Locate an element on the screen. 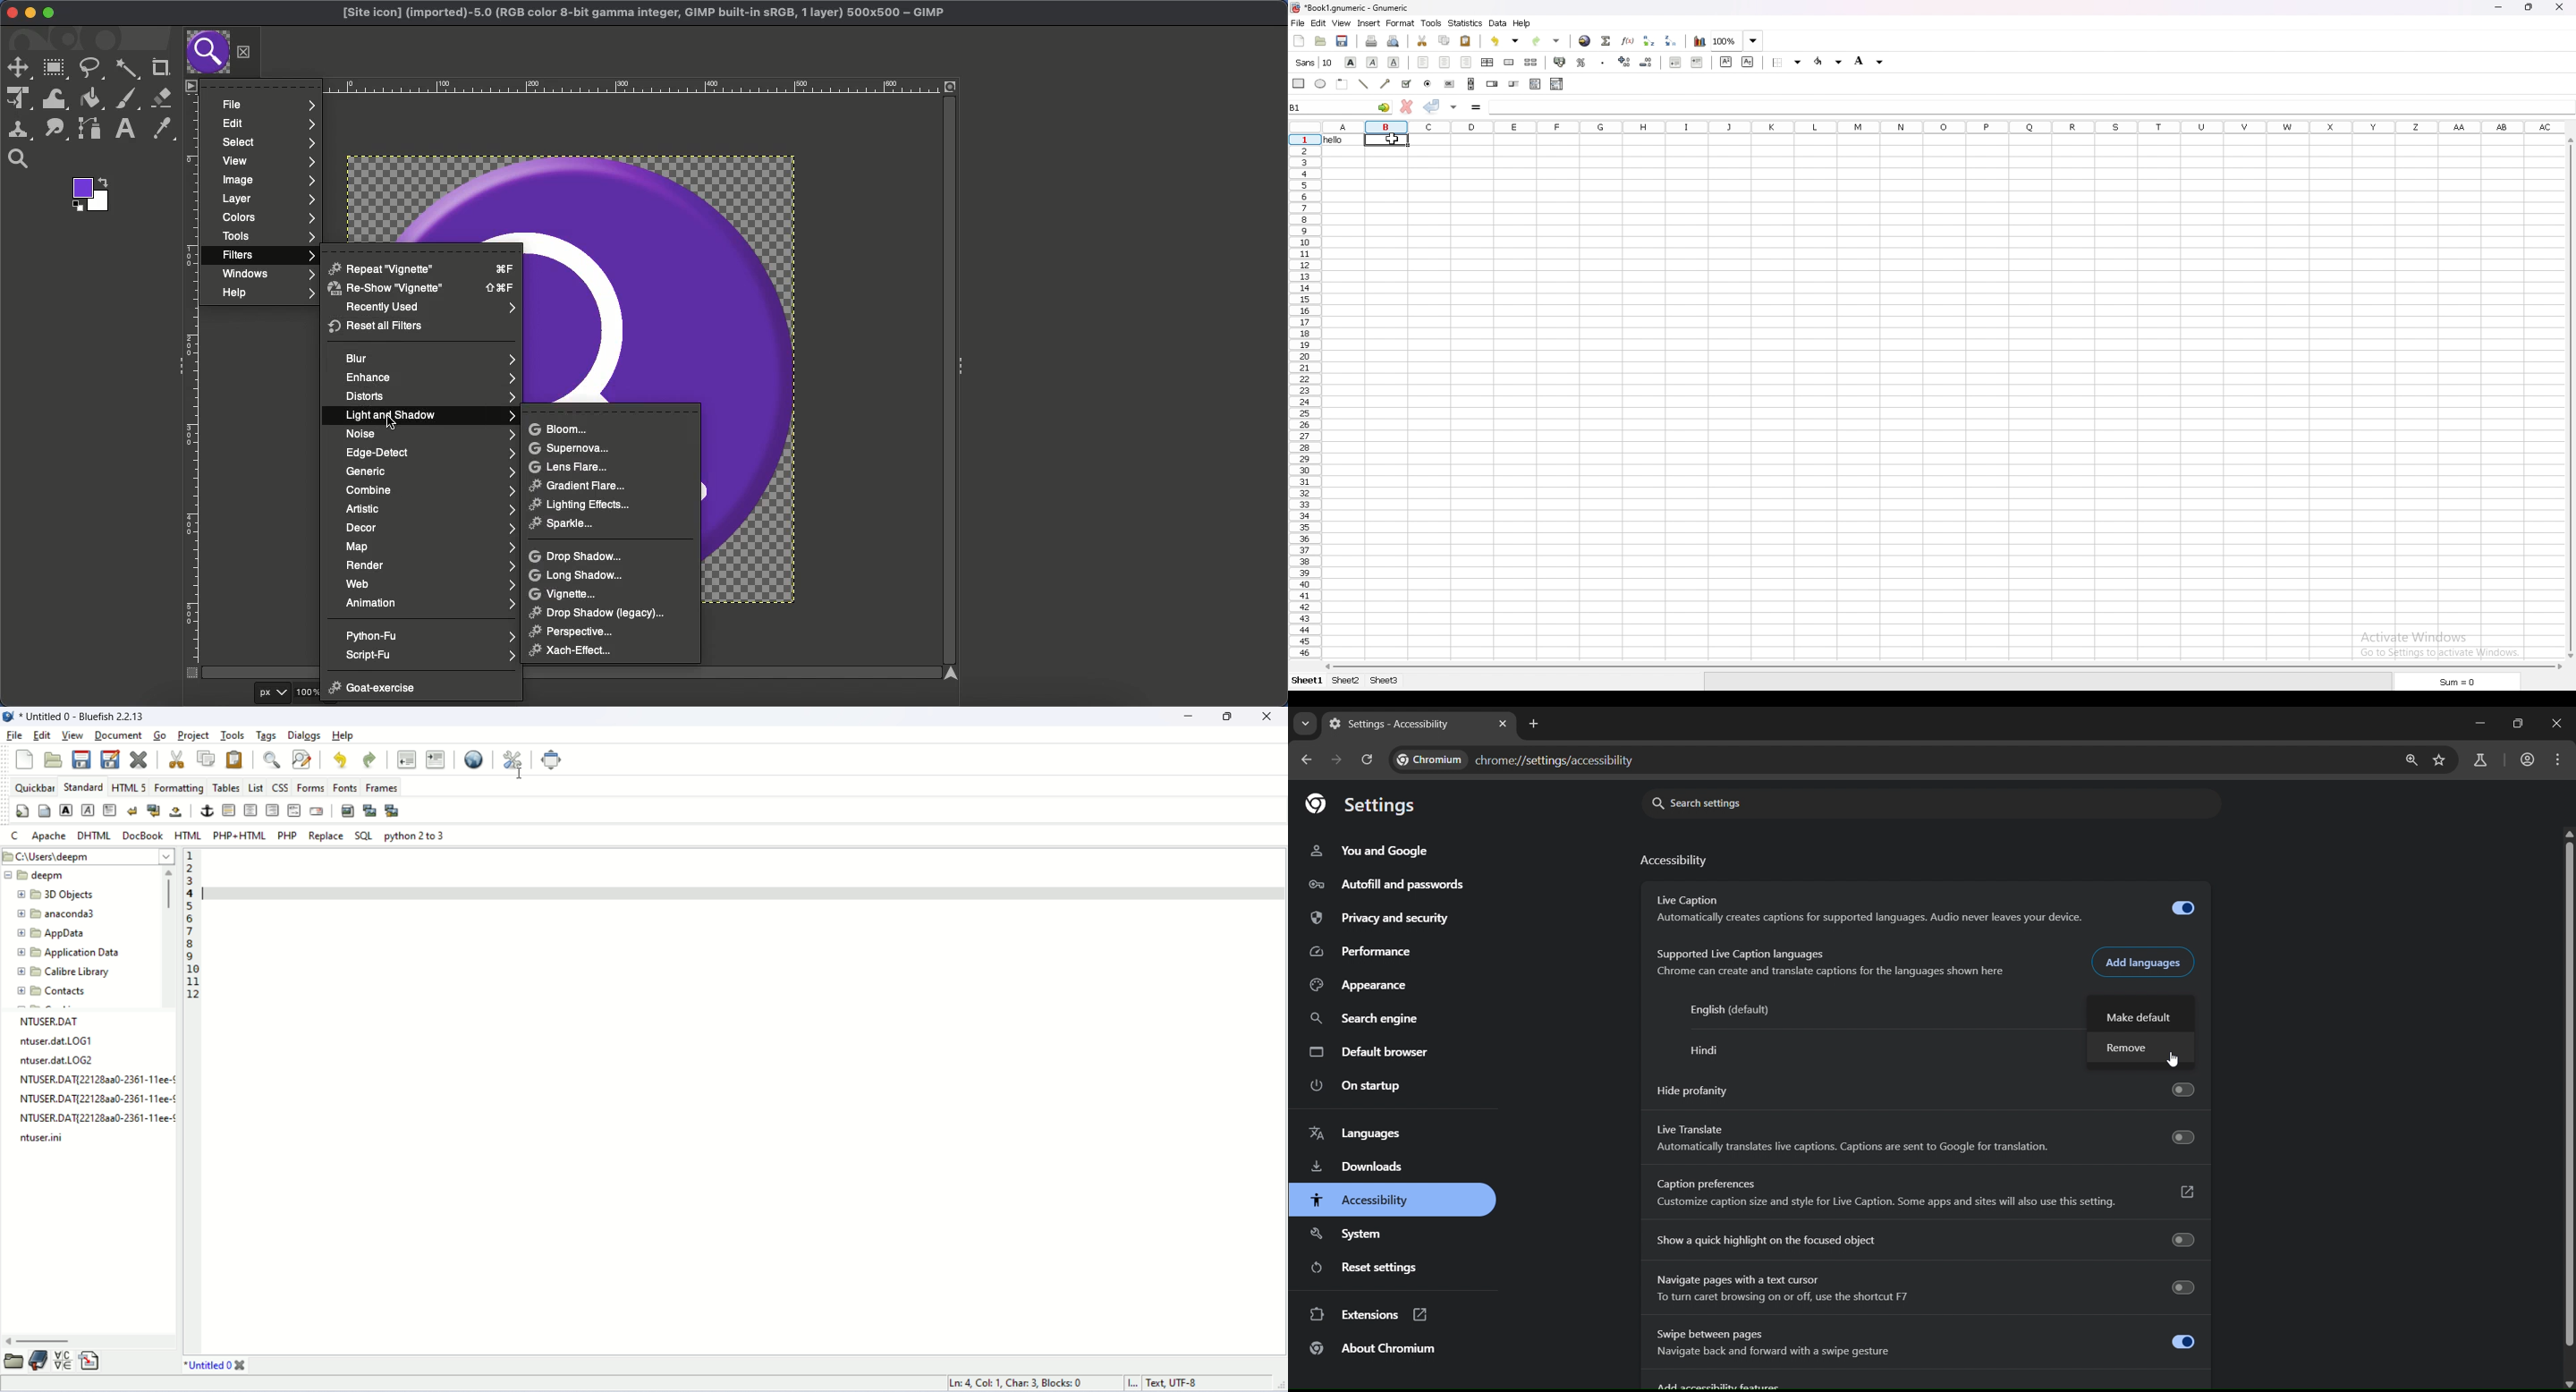  Fill color is located at coordinates (91, 98).